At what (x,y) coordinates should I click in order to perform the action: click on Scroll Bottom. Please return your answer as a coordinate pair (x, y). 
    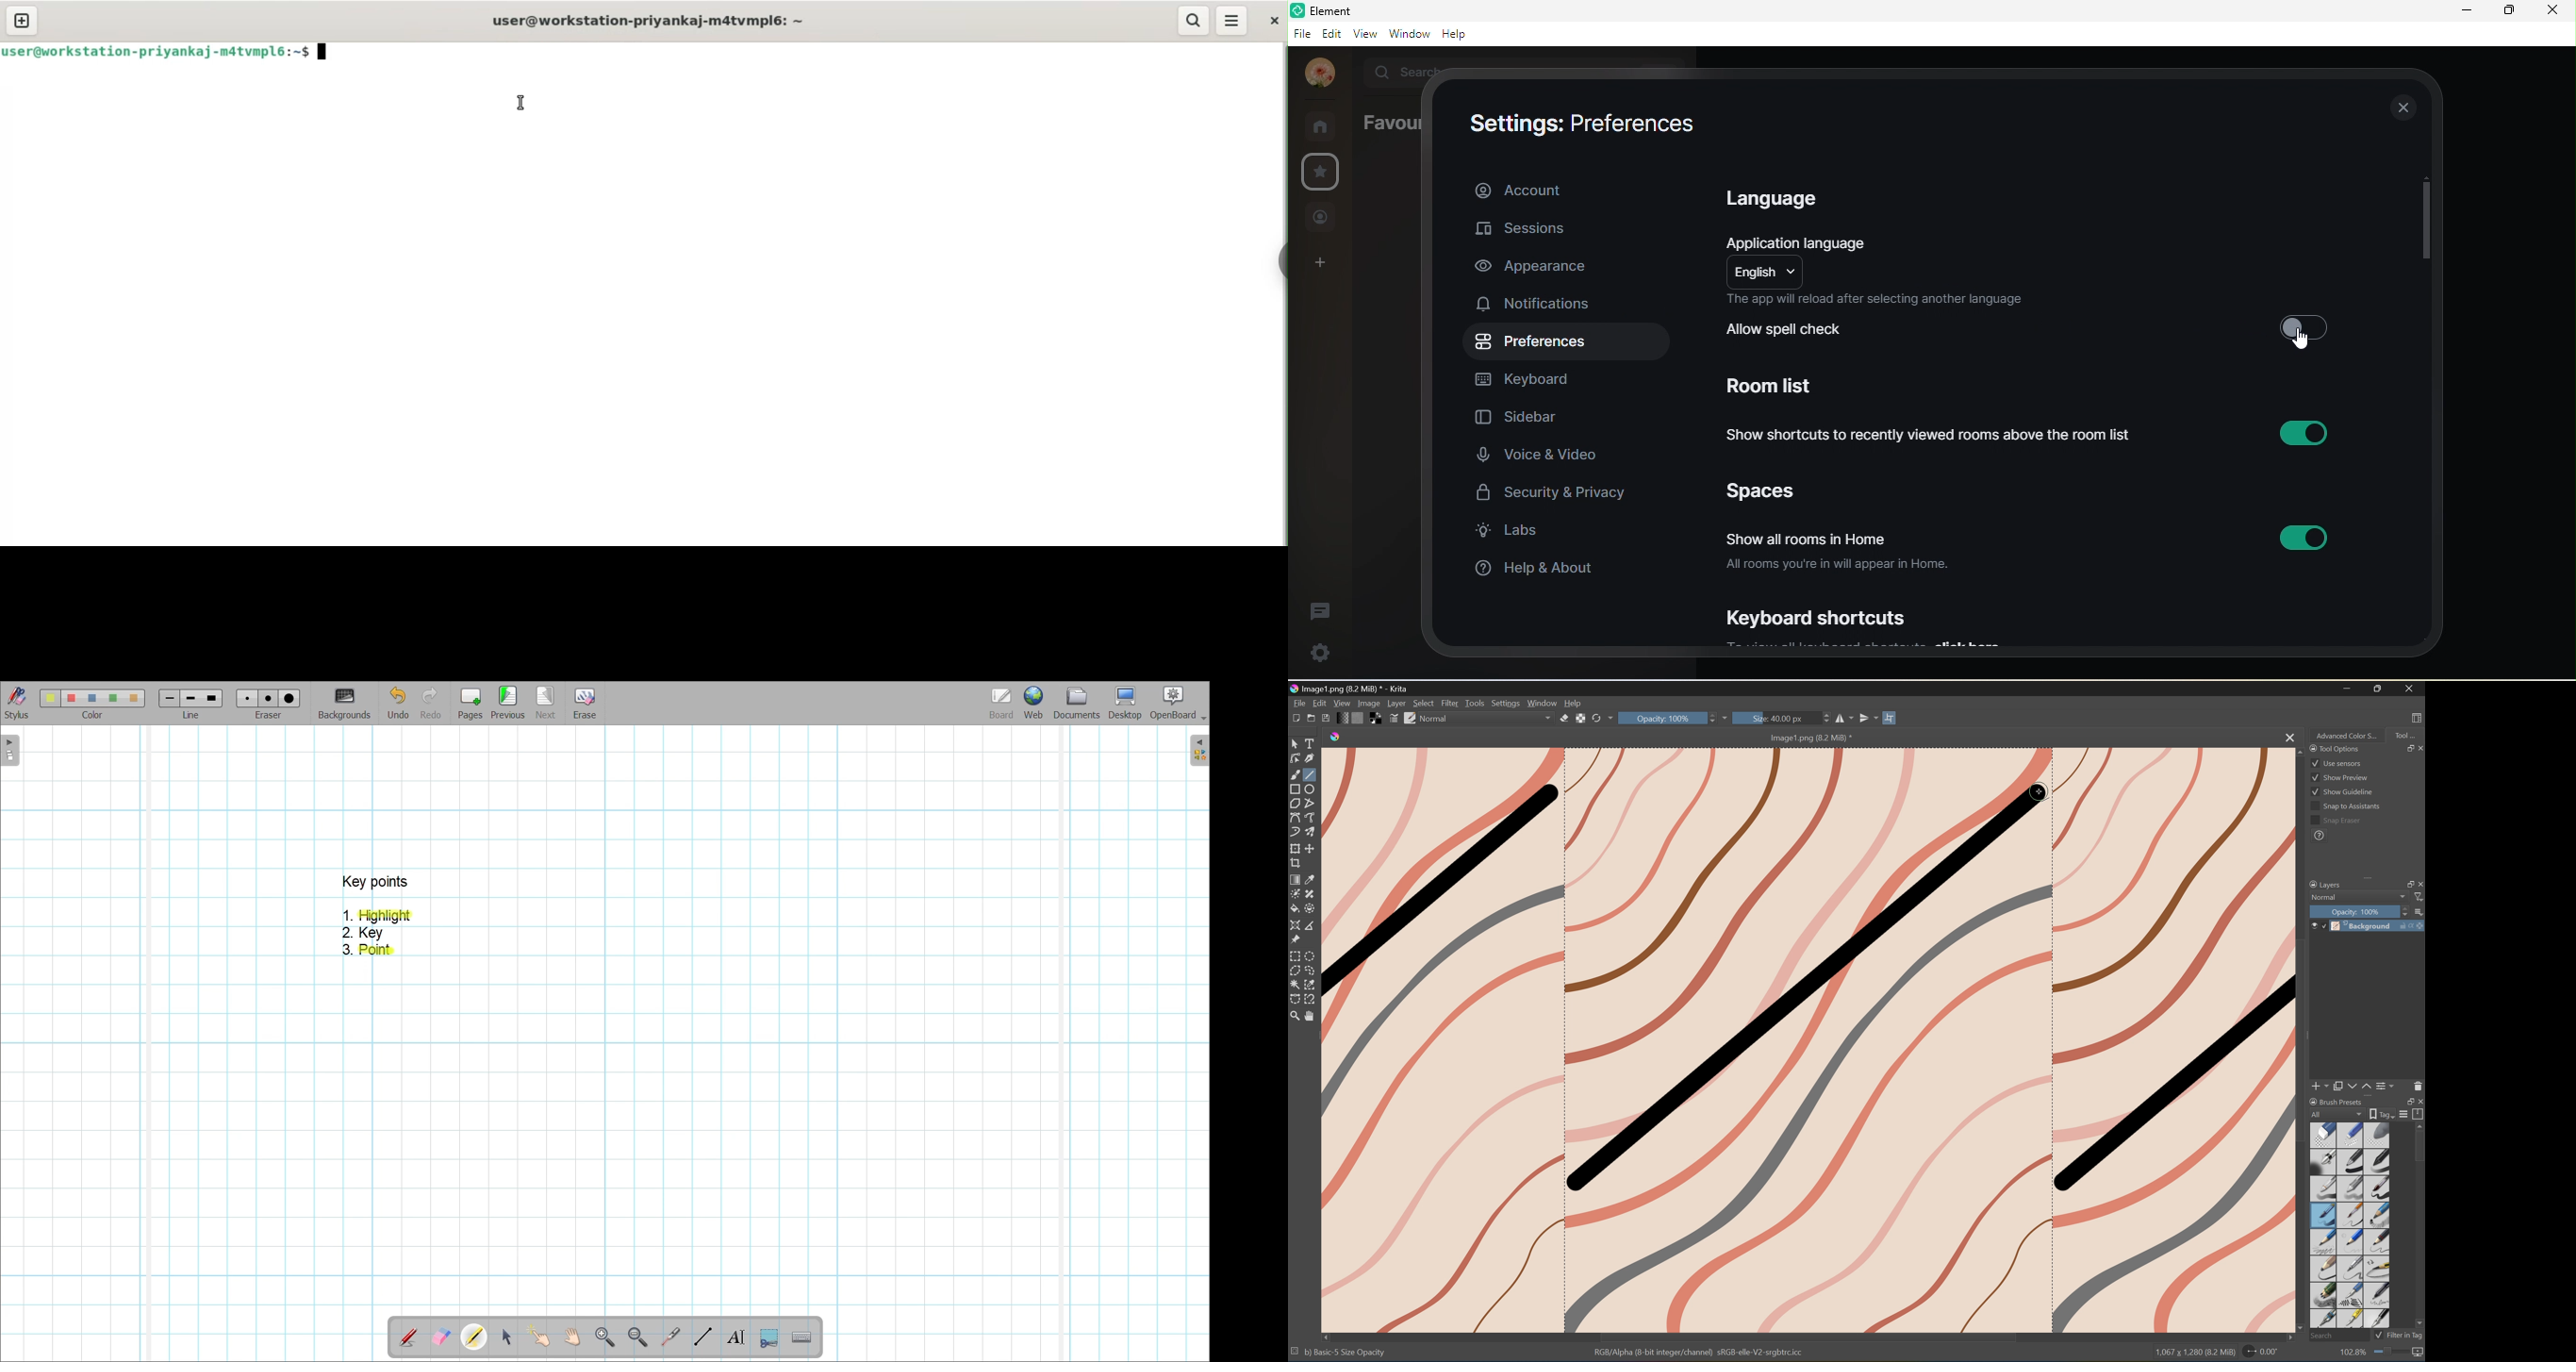
    Looking at the image, I should click on (2302, 1326).